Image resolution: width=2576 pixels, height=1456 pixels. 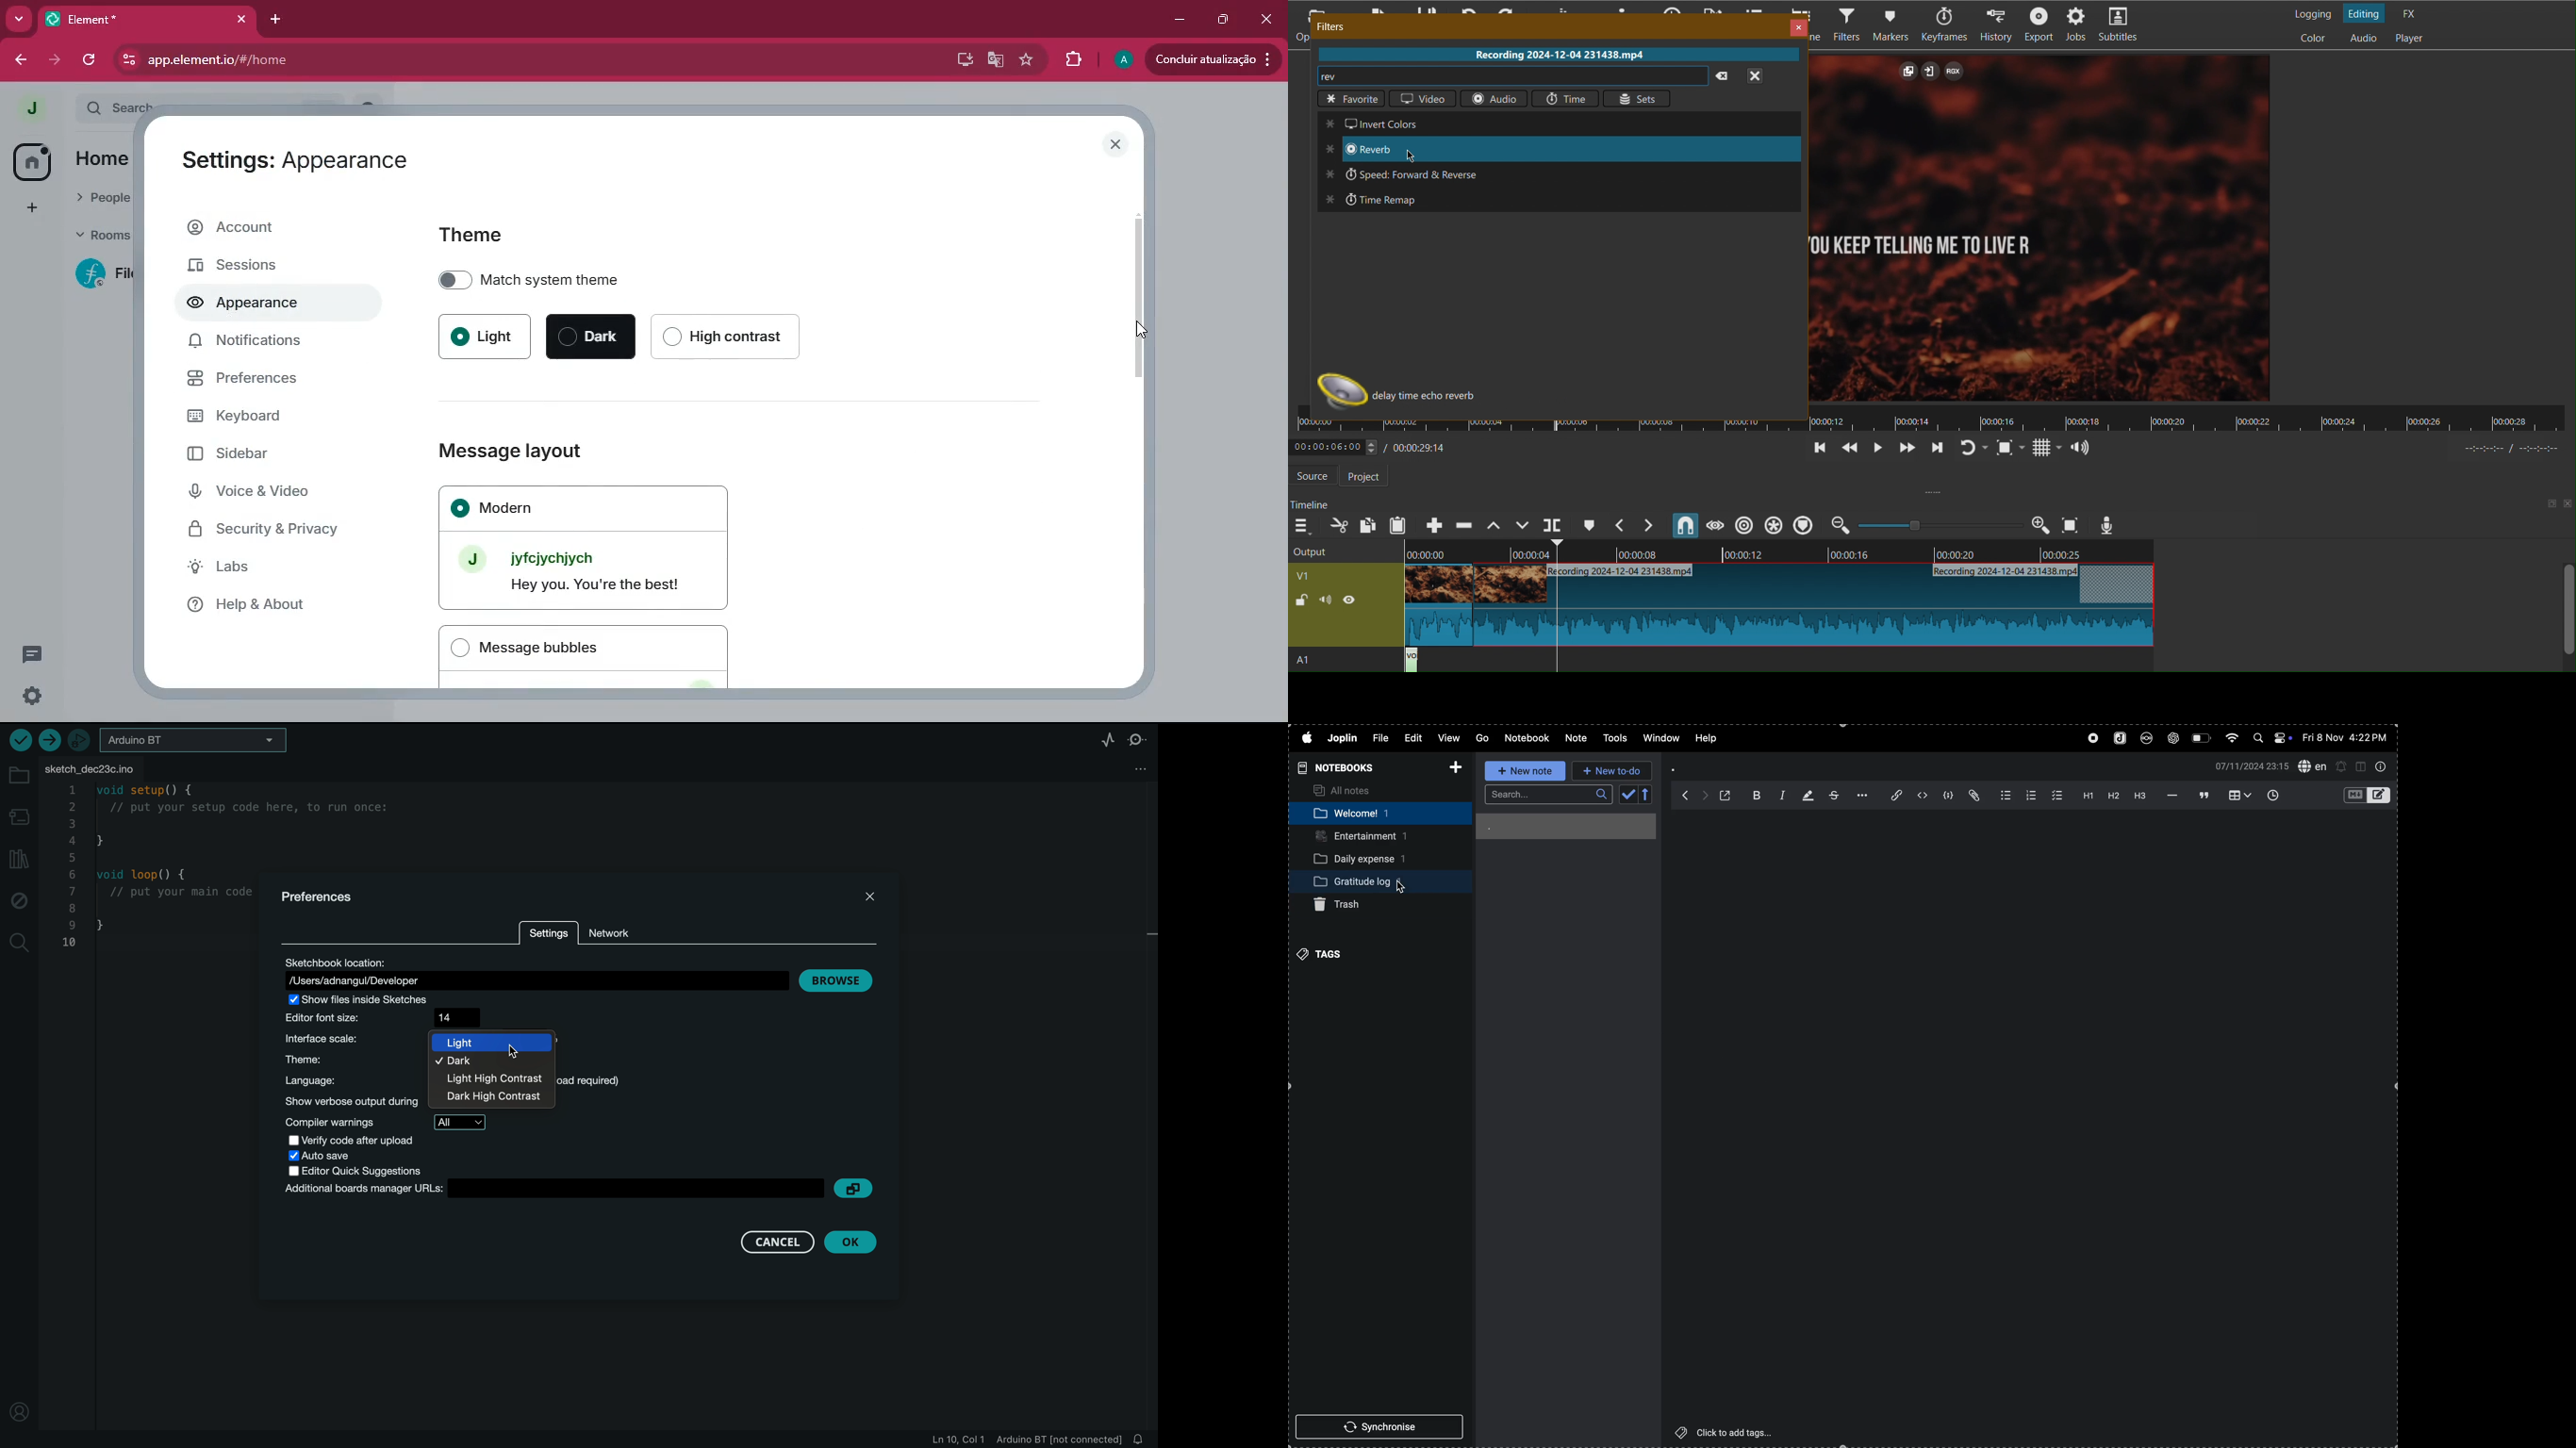 What do you see at coordinates (2043, 228) in the screenshot?
I see `Clip View` at bounding box center [2043, 228].